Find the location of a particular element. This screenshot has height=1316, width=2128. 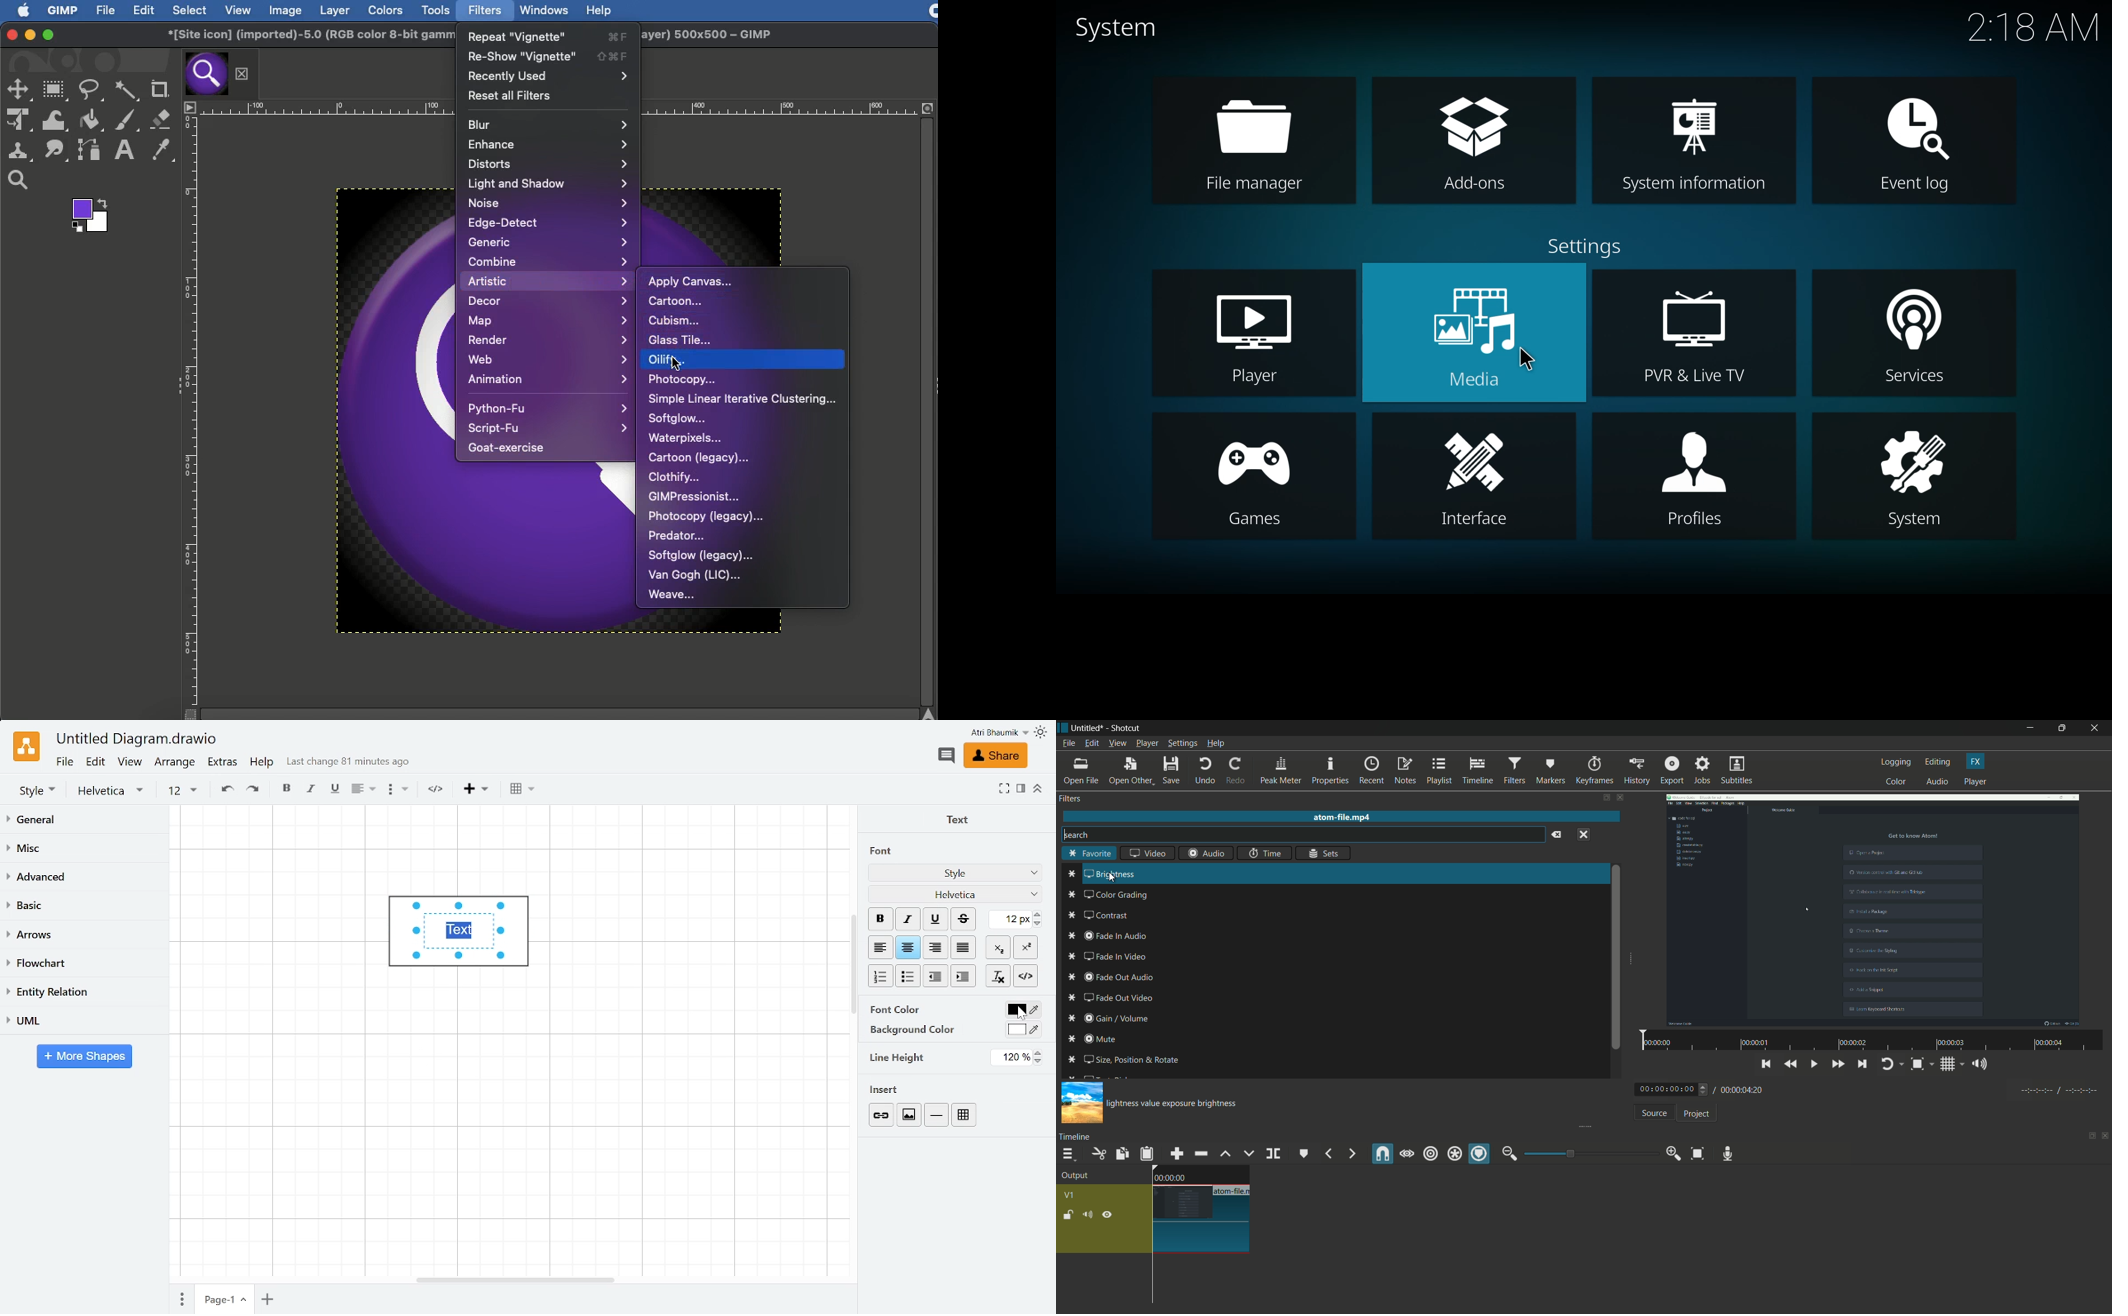

toggle player logging is located at coordinates (1892, 1064).